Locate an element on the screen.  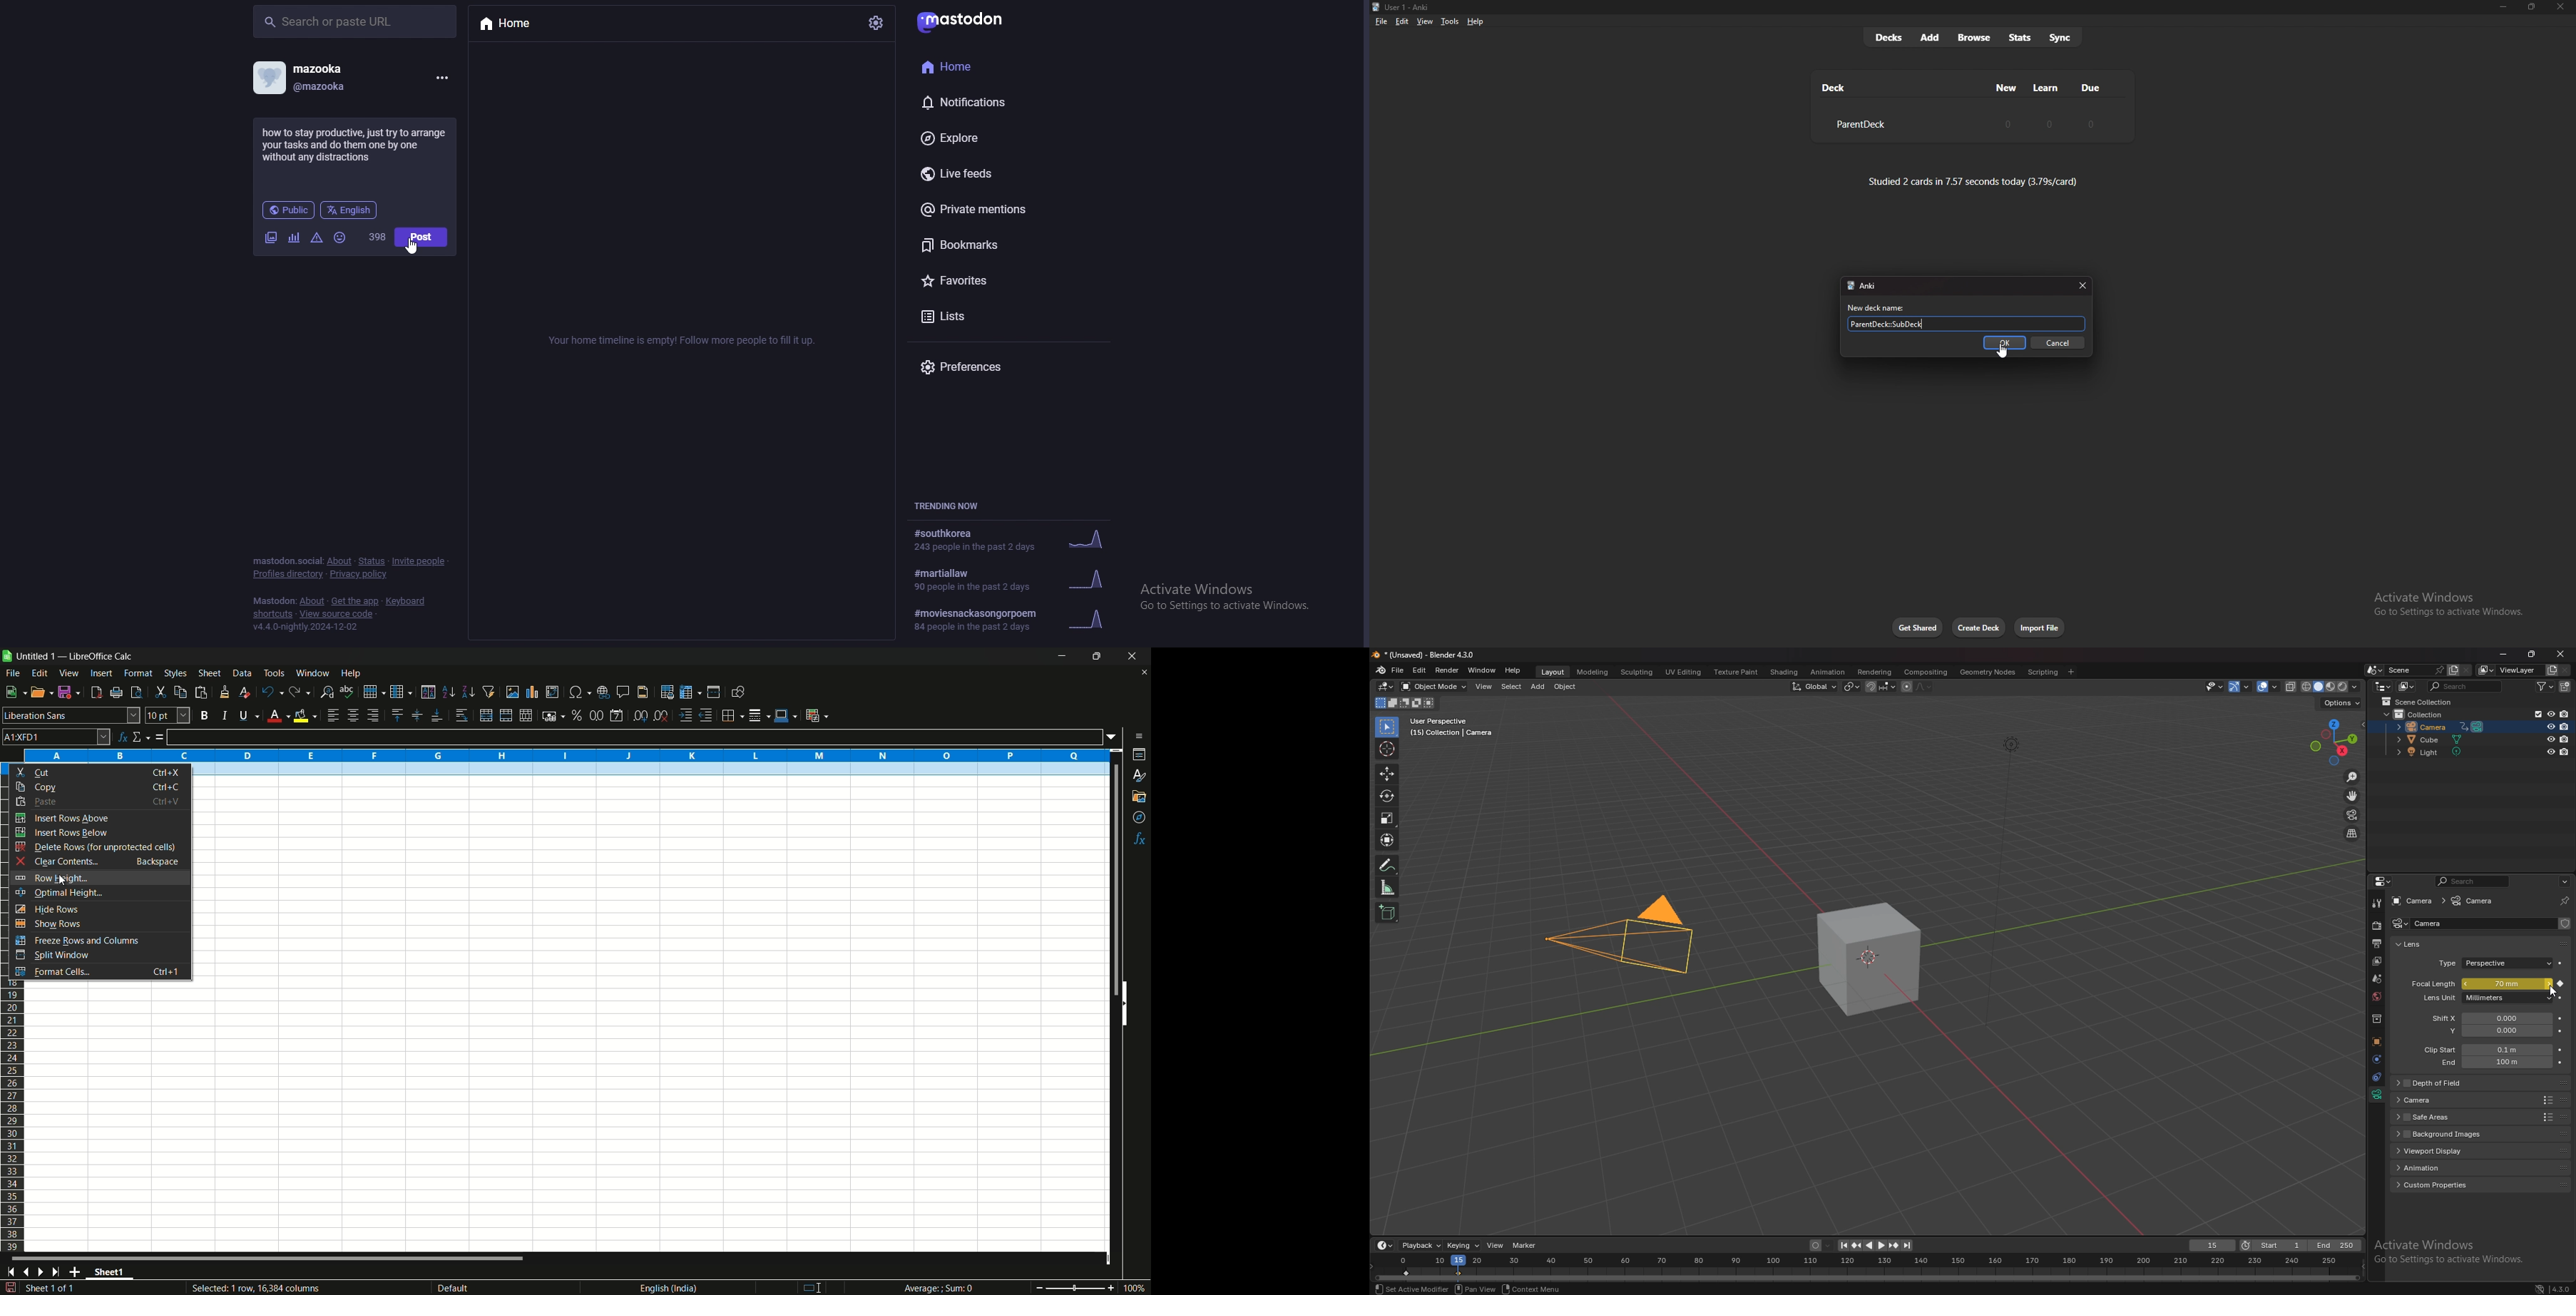
add is located at coordinates (1931, 37).